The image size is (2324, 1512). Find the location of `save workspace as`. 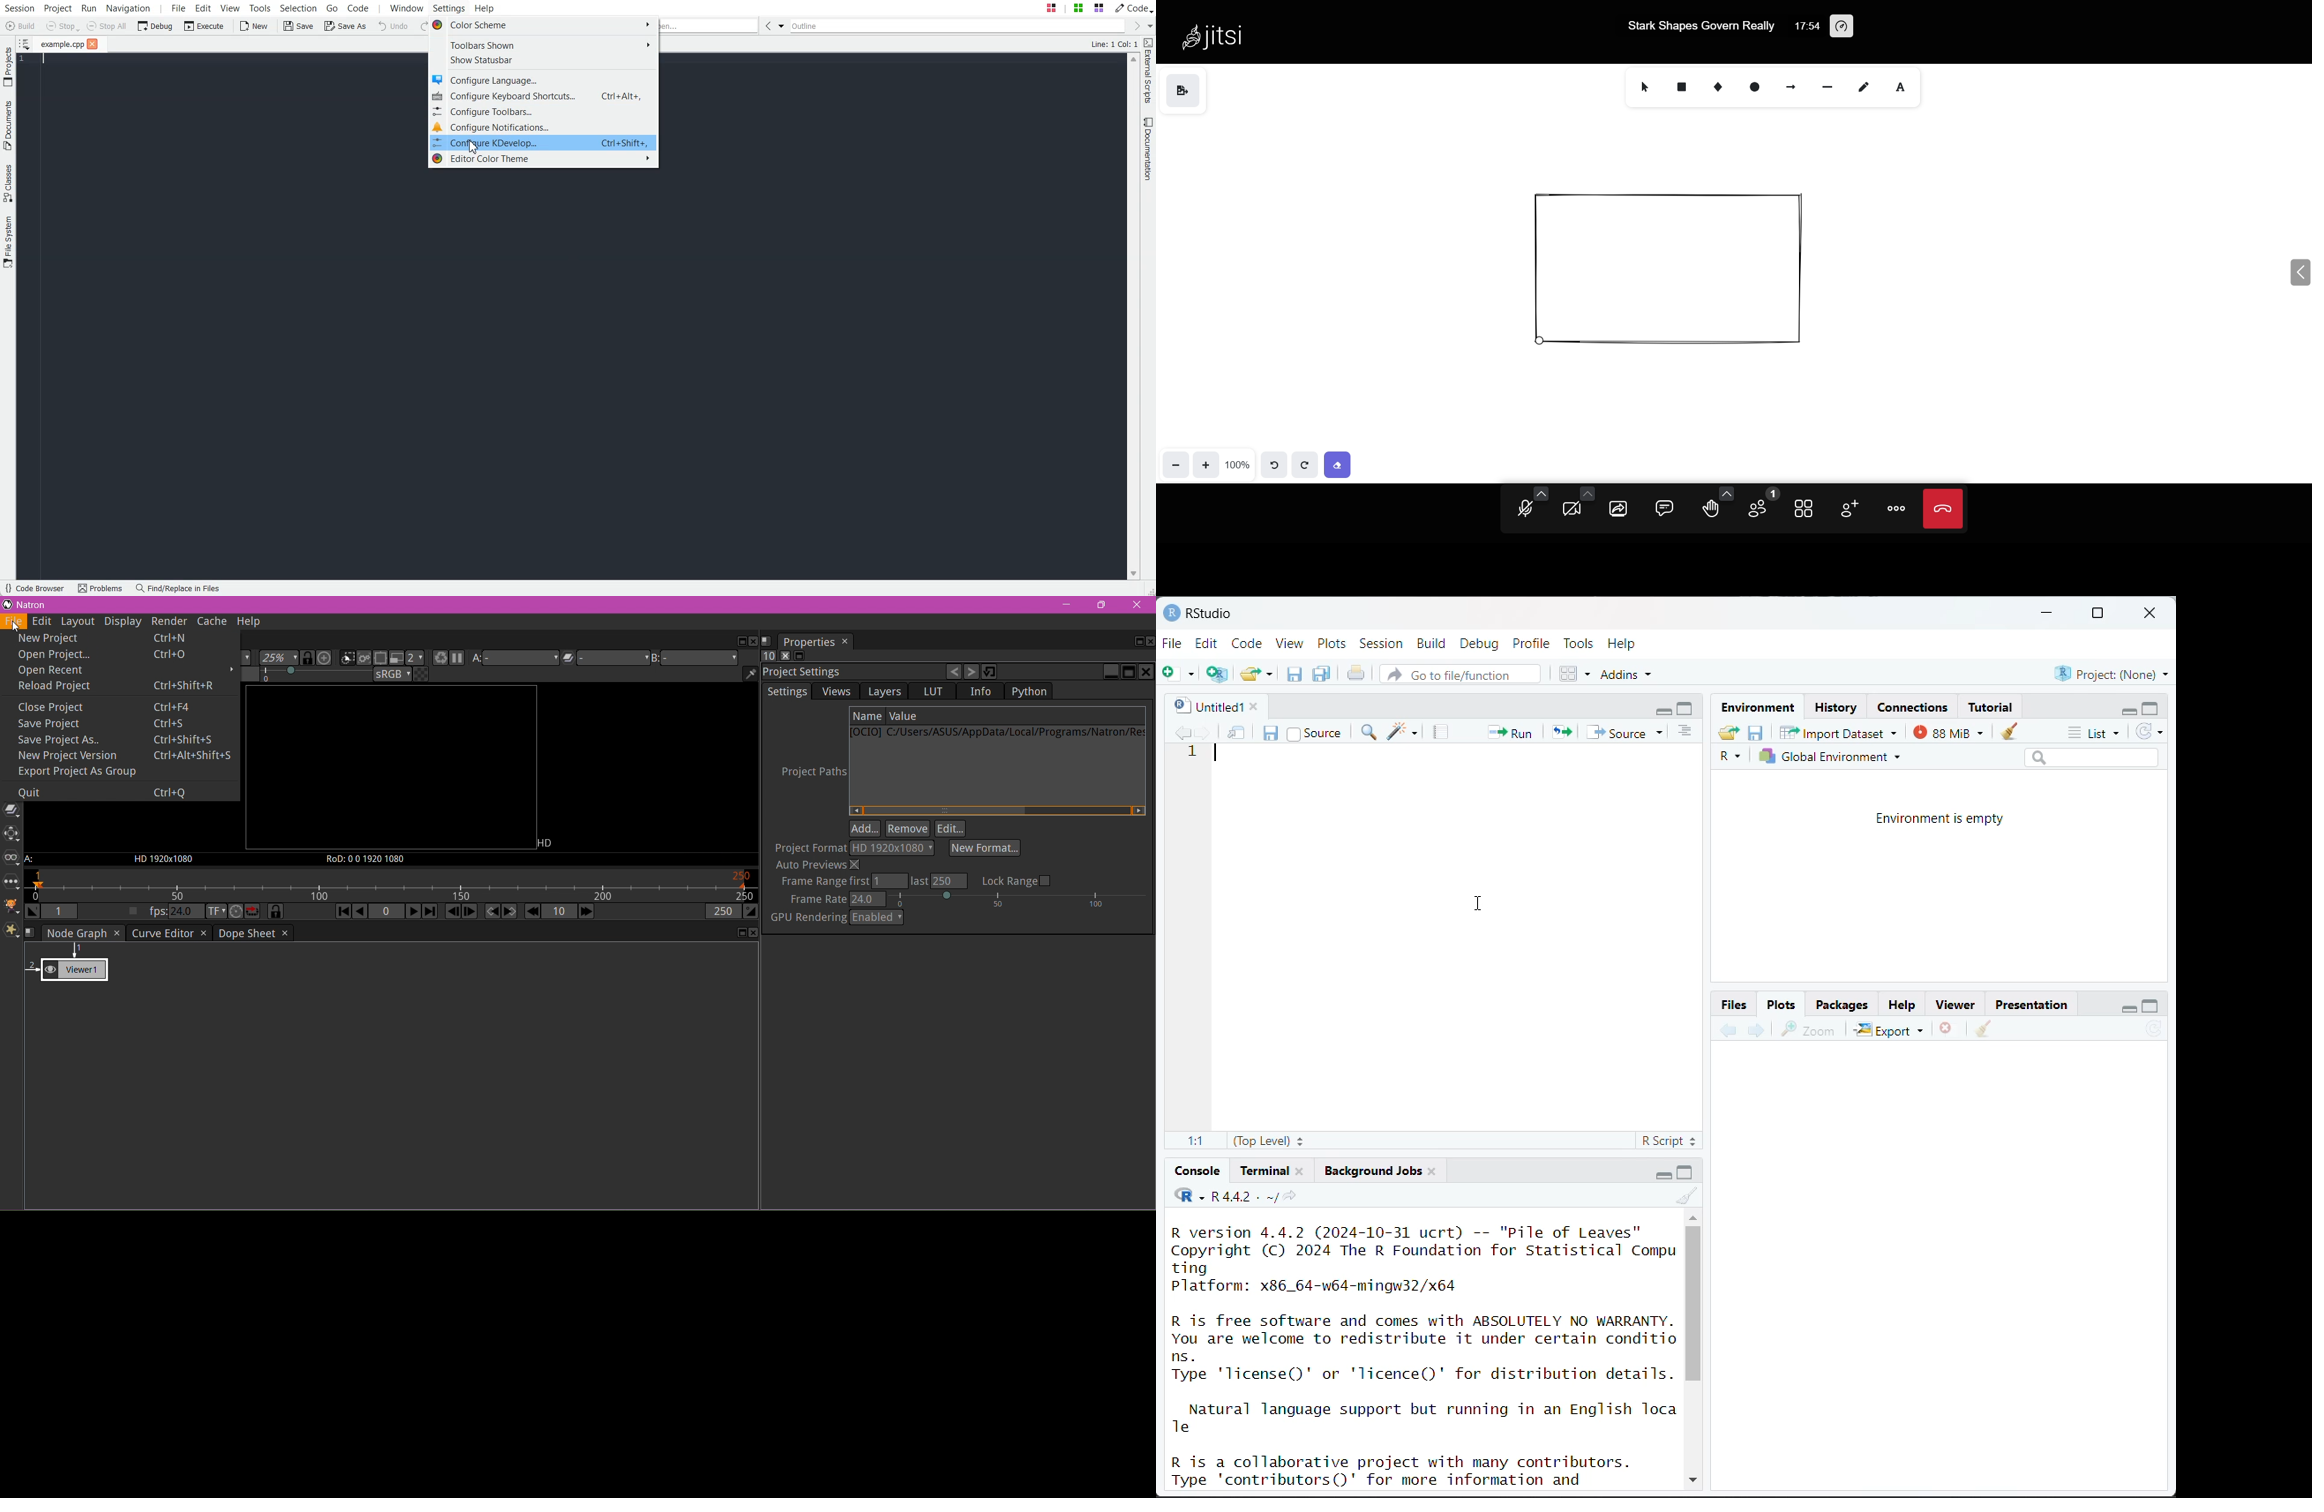

save workspace as is located at coordinates (1756, 734).